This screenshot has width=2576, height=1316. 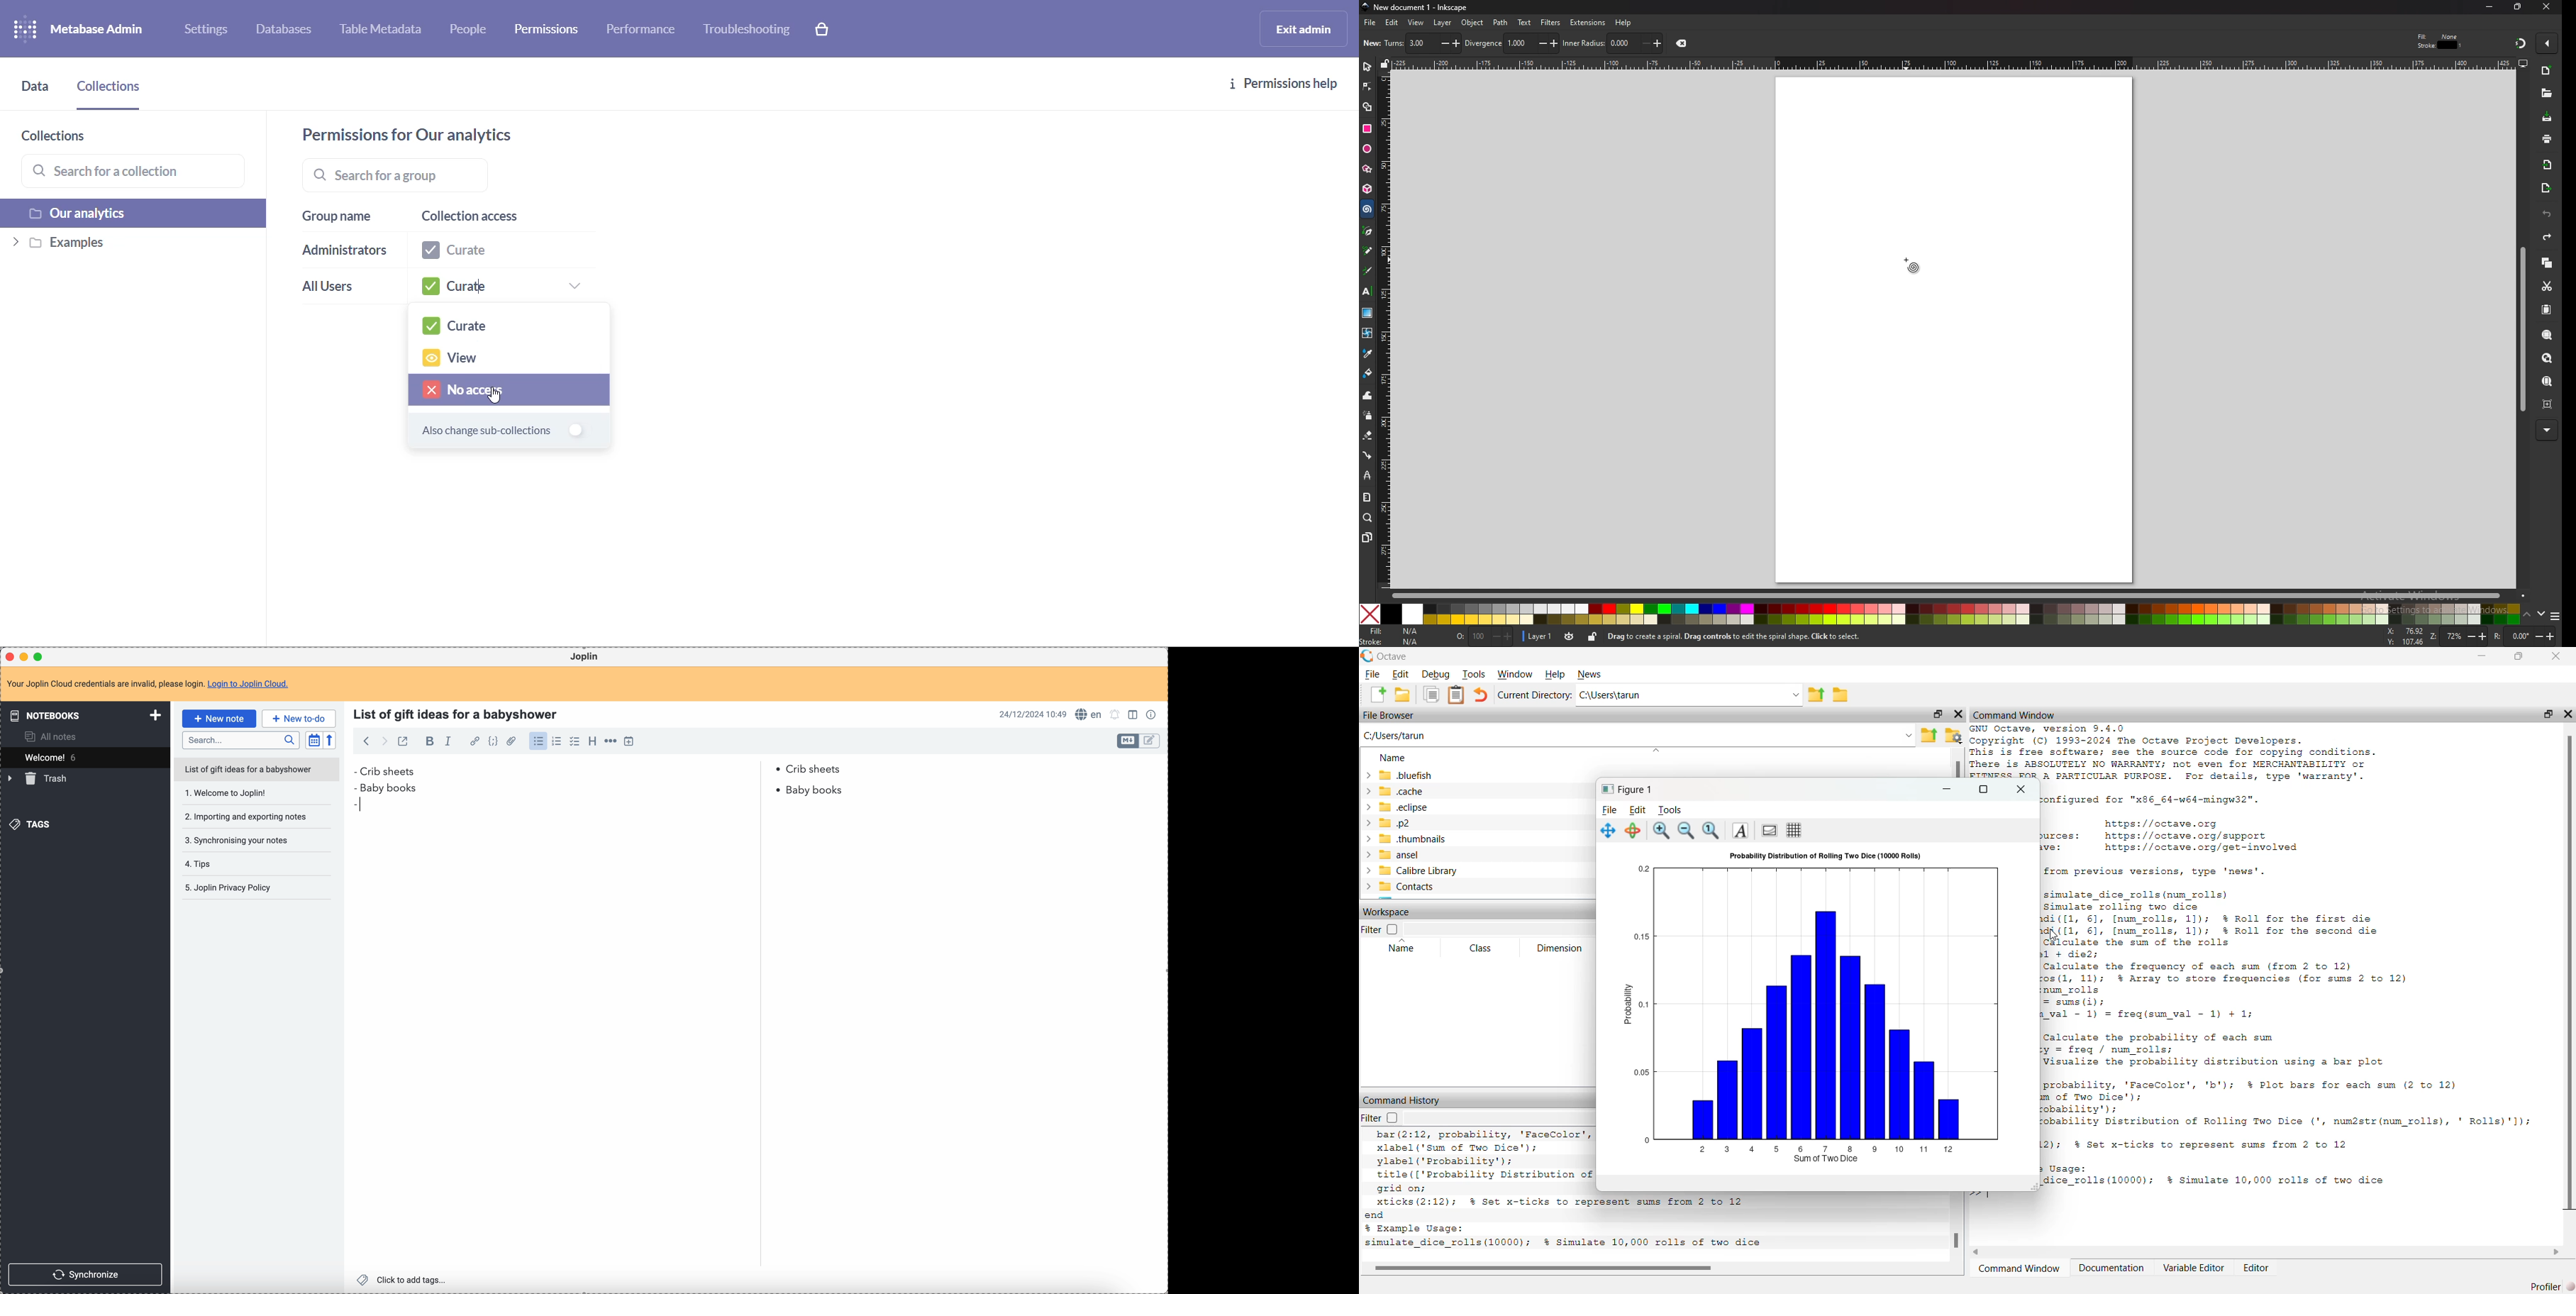 What do you see at coordinates (2568, 714) in the screenshot?
I see `close` at bounding box center [2568, 714].